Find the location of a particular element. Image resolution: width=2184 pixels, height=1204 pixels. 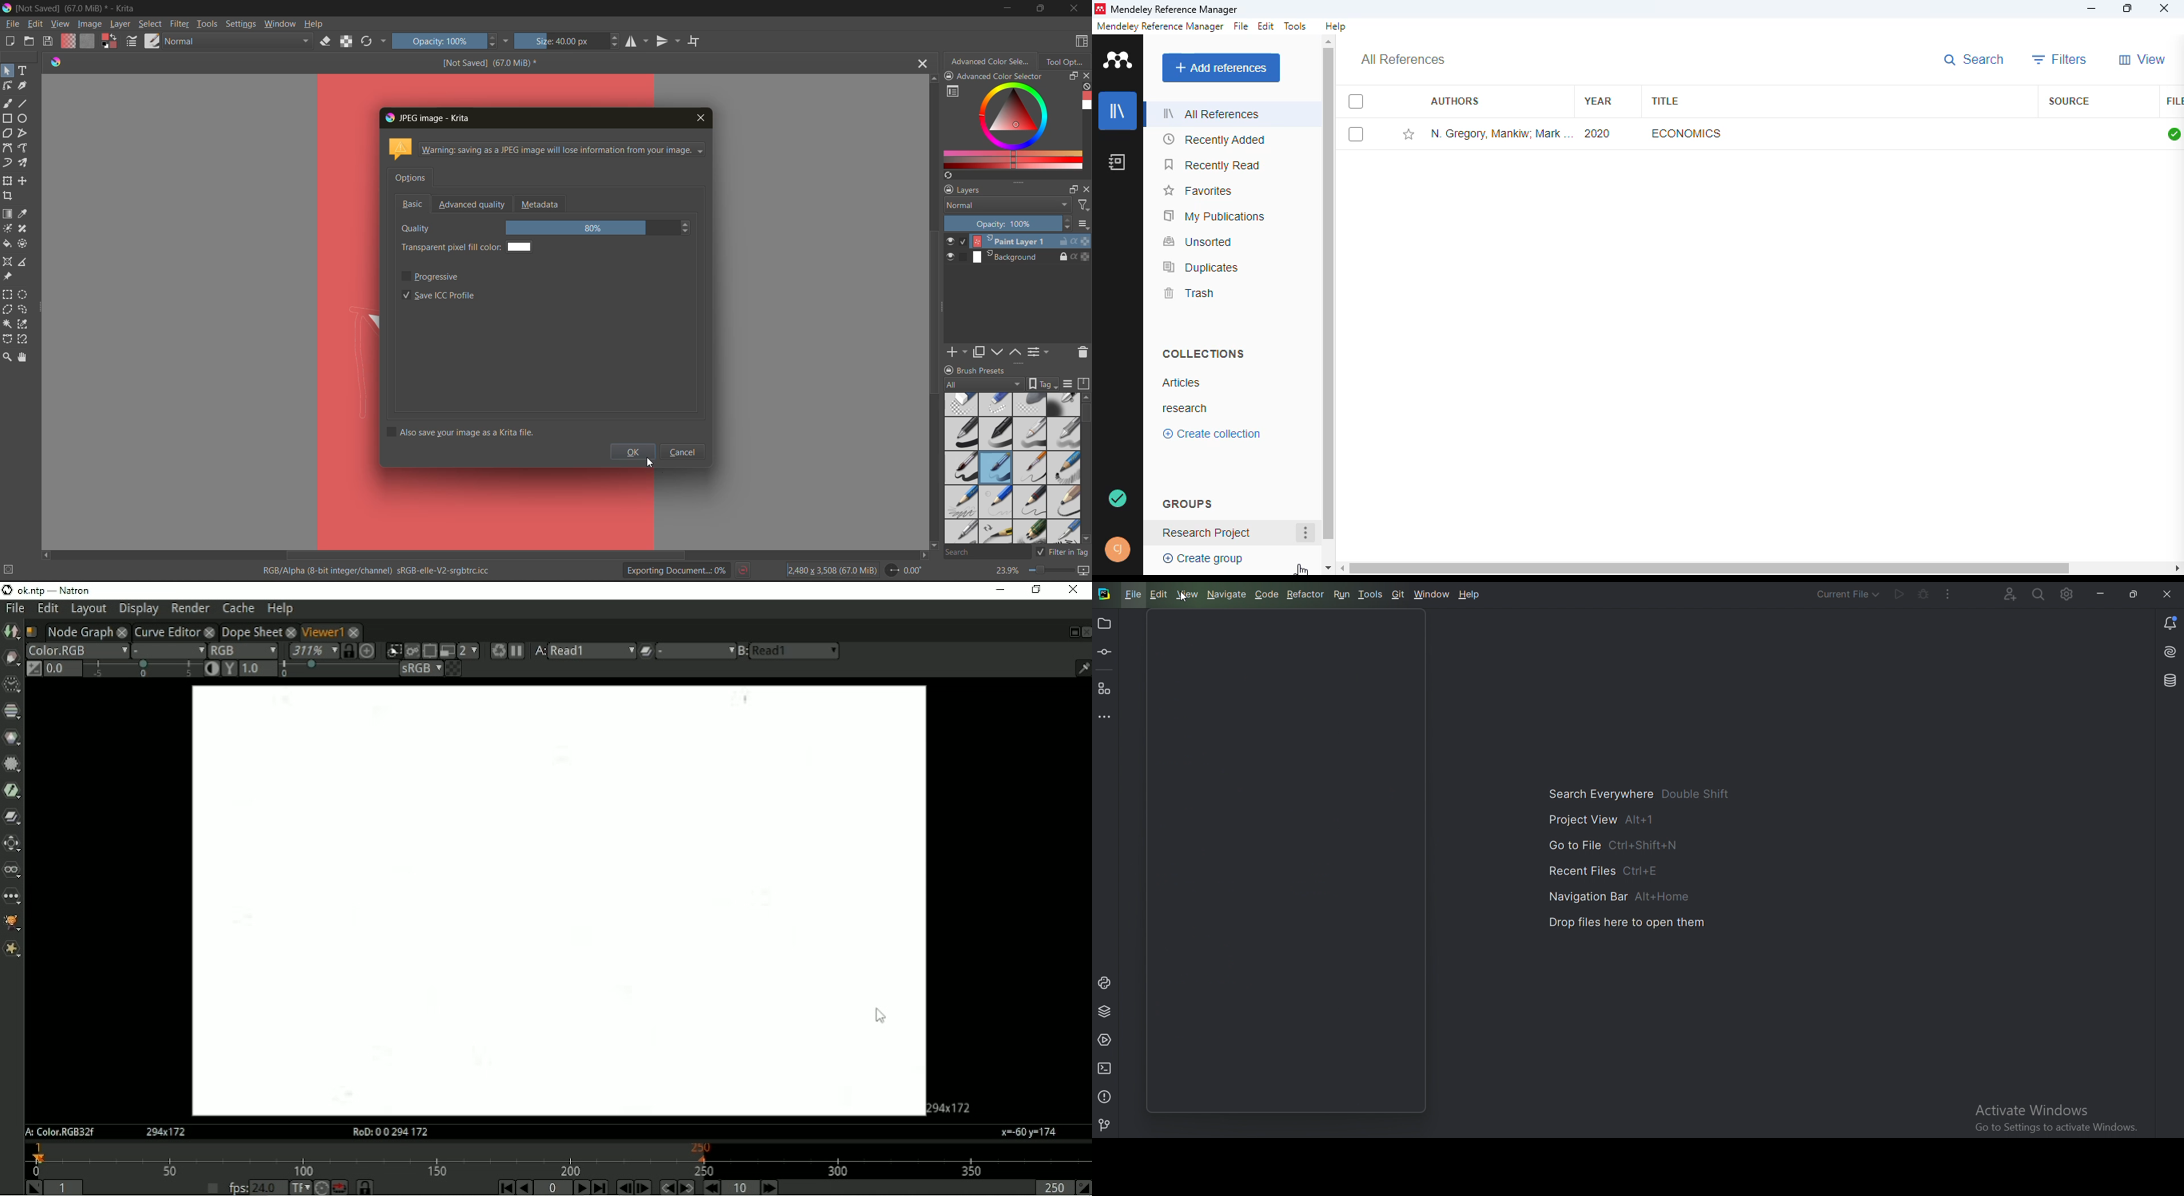

Run is located at coordinates (1342, 593).